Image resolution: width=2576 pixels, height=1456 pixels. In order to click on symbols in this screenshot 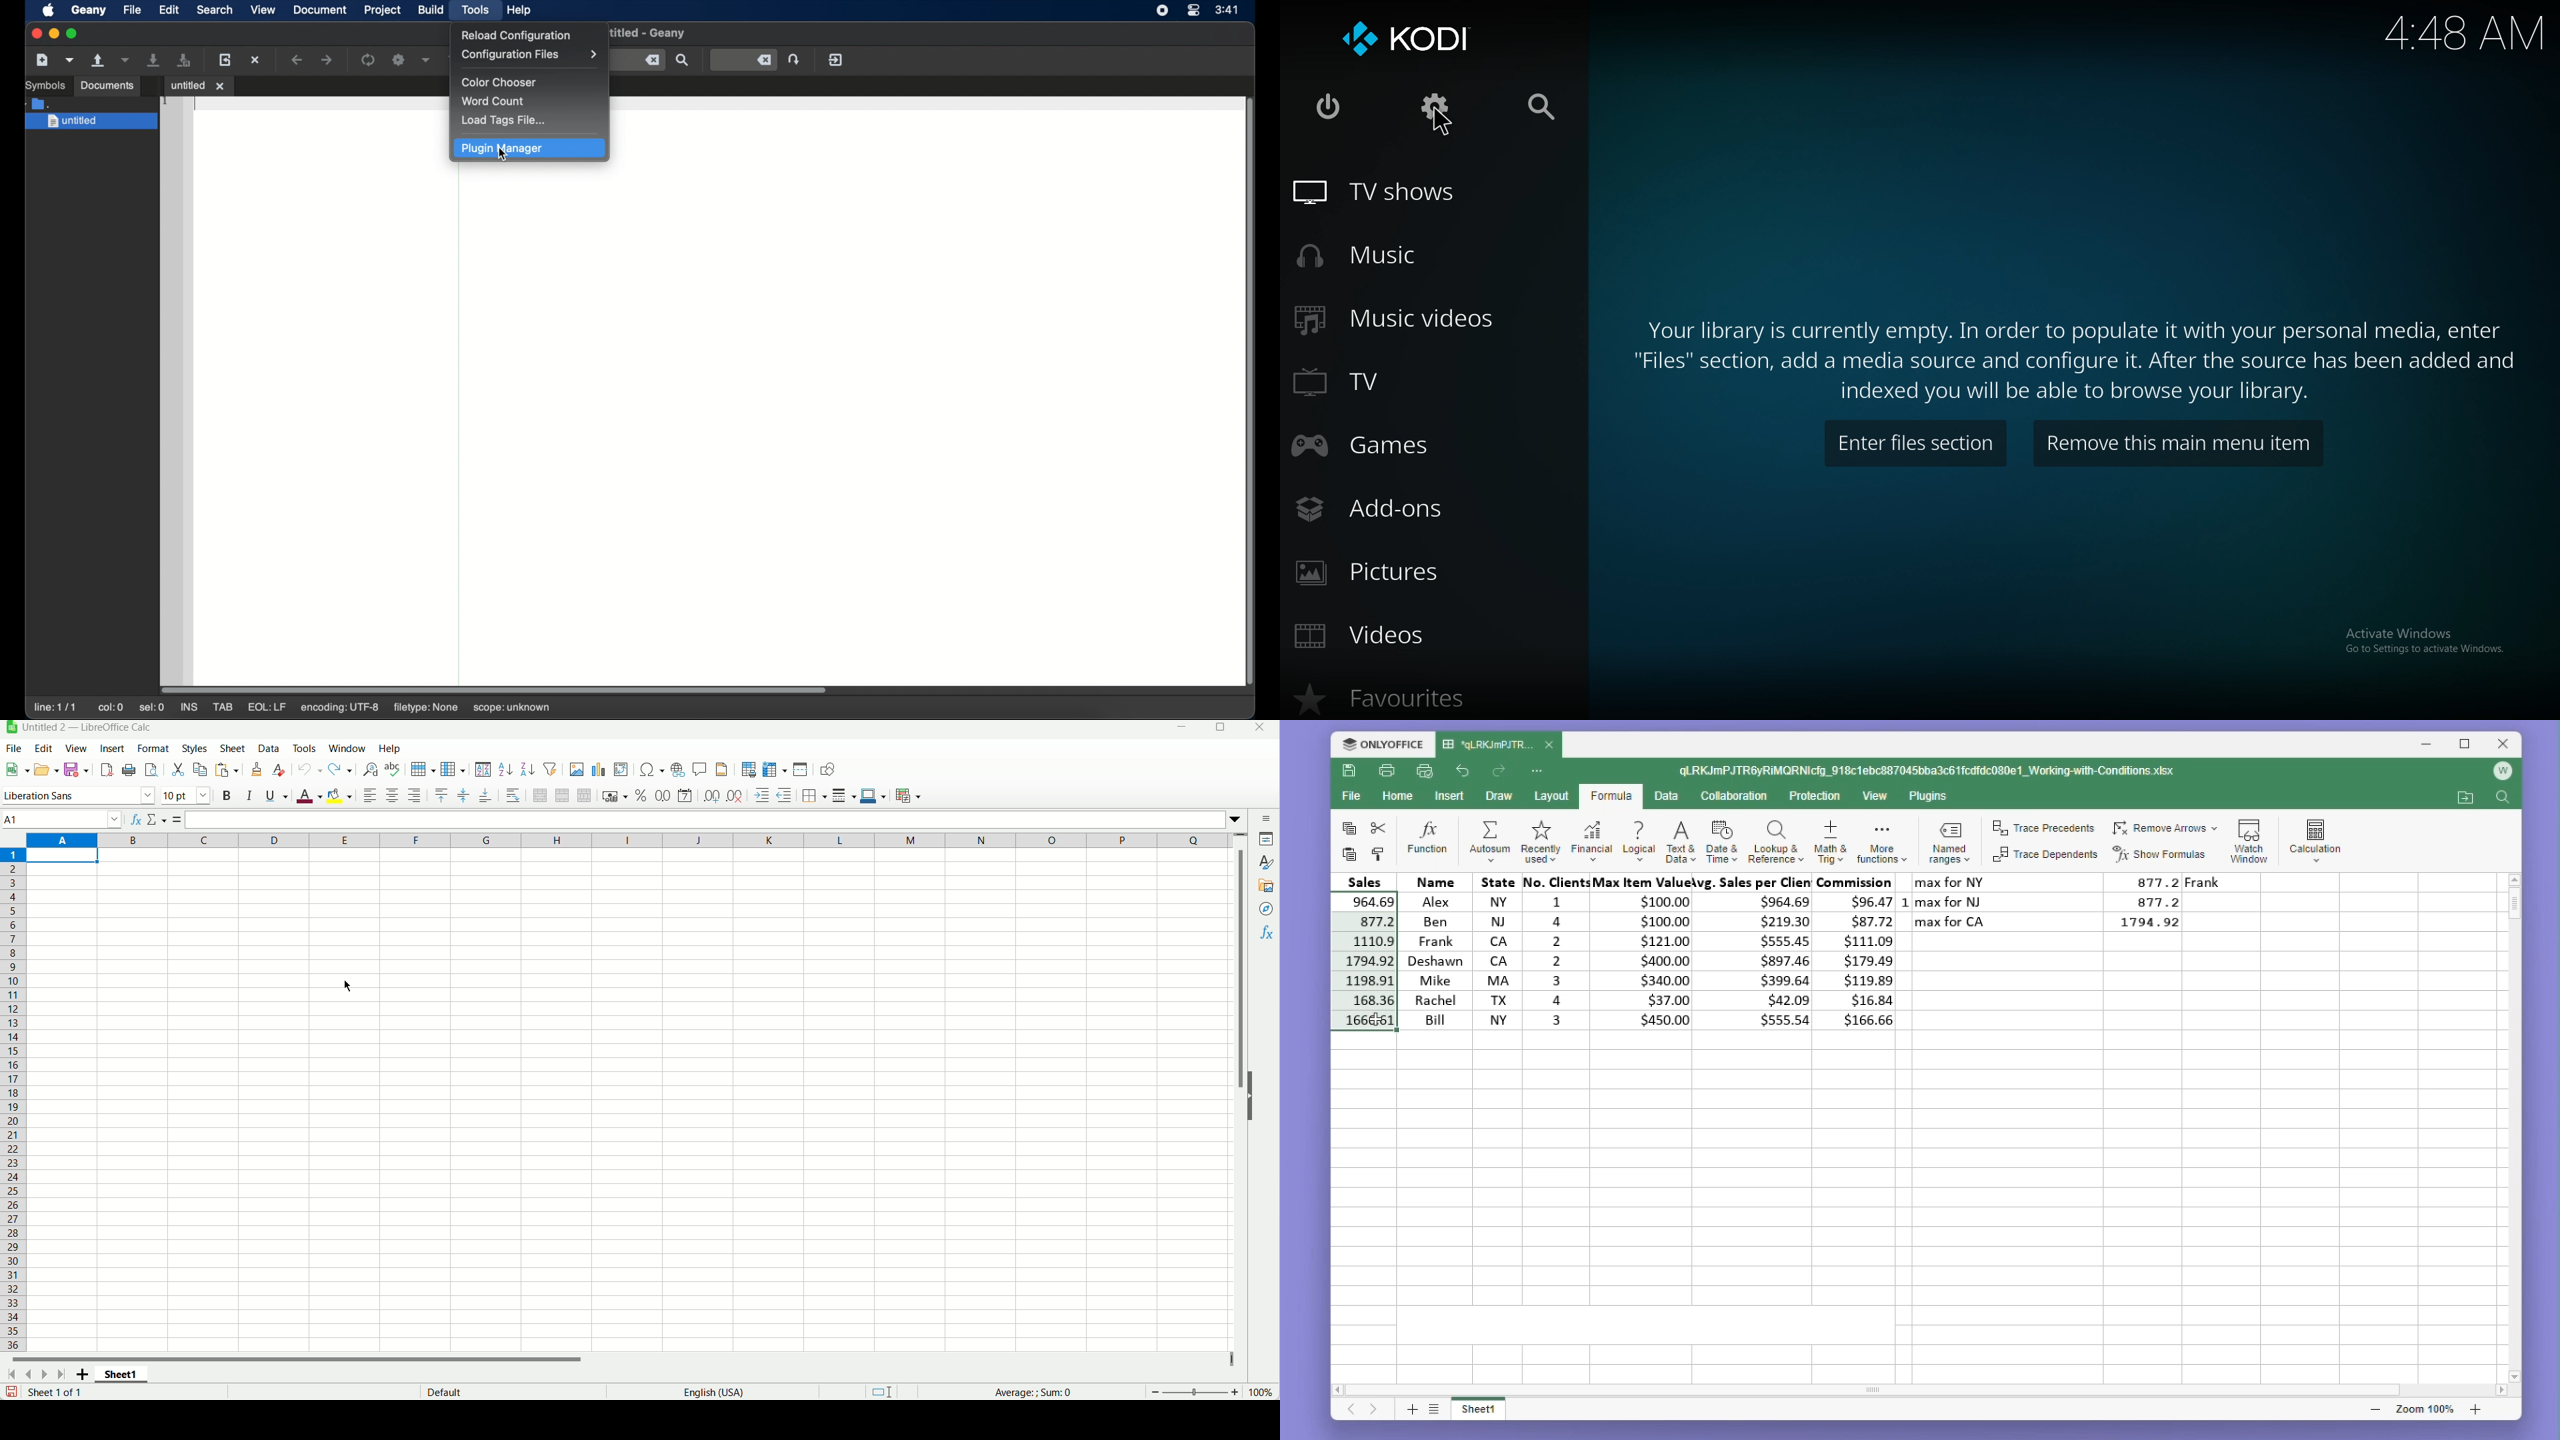, I will do `click(44, 85)`.